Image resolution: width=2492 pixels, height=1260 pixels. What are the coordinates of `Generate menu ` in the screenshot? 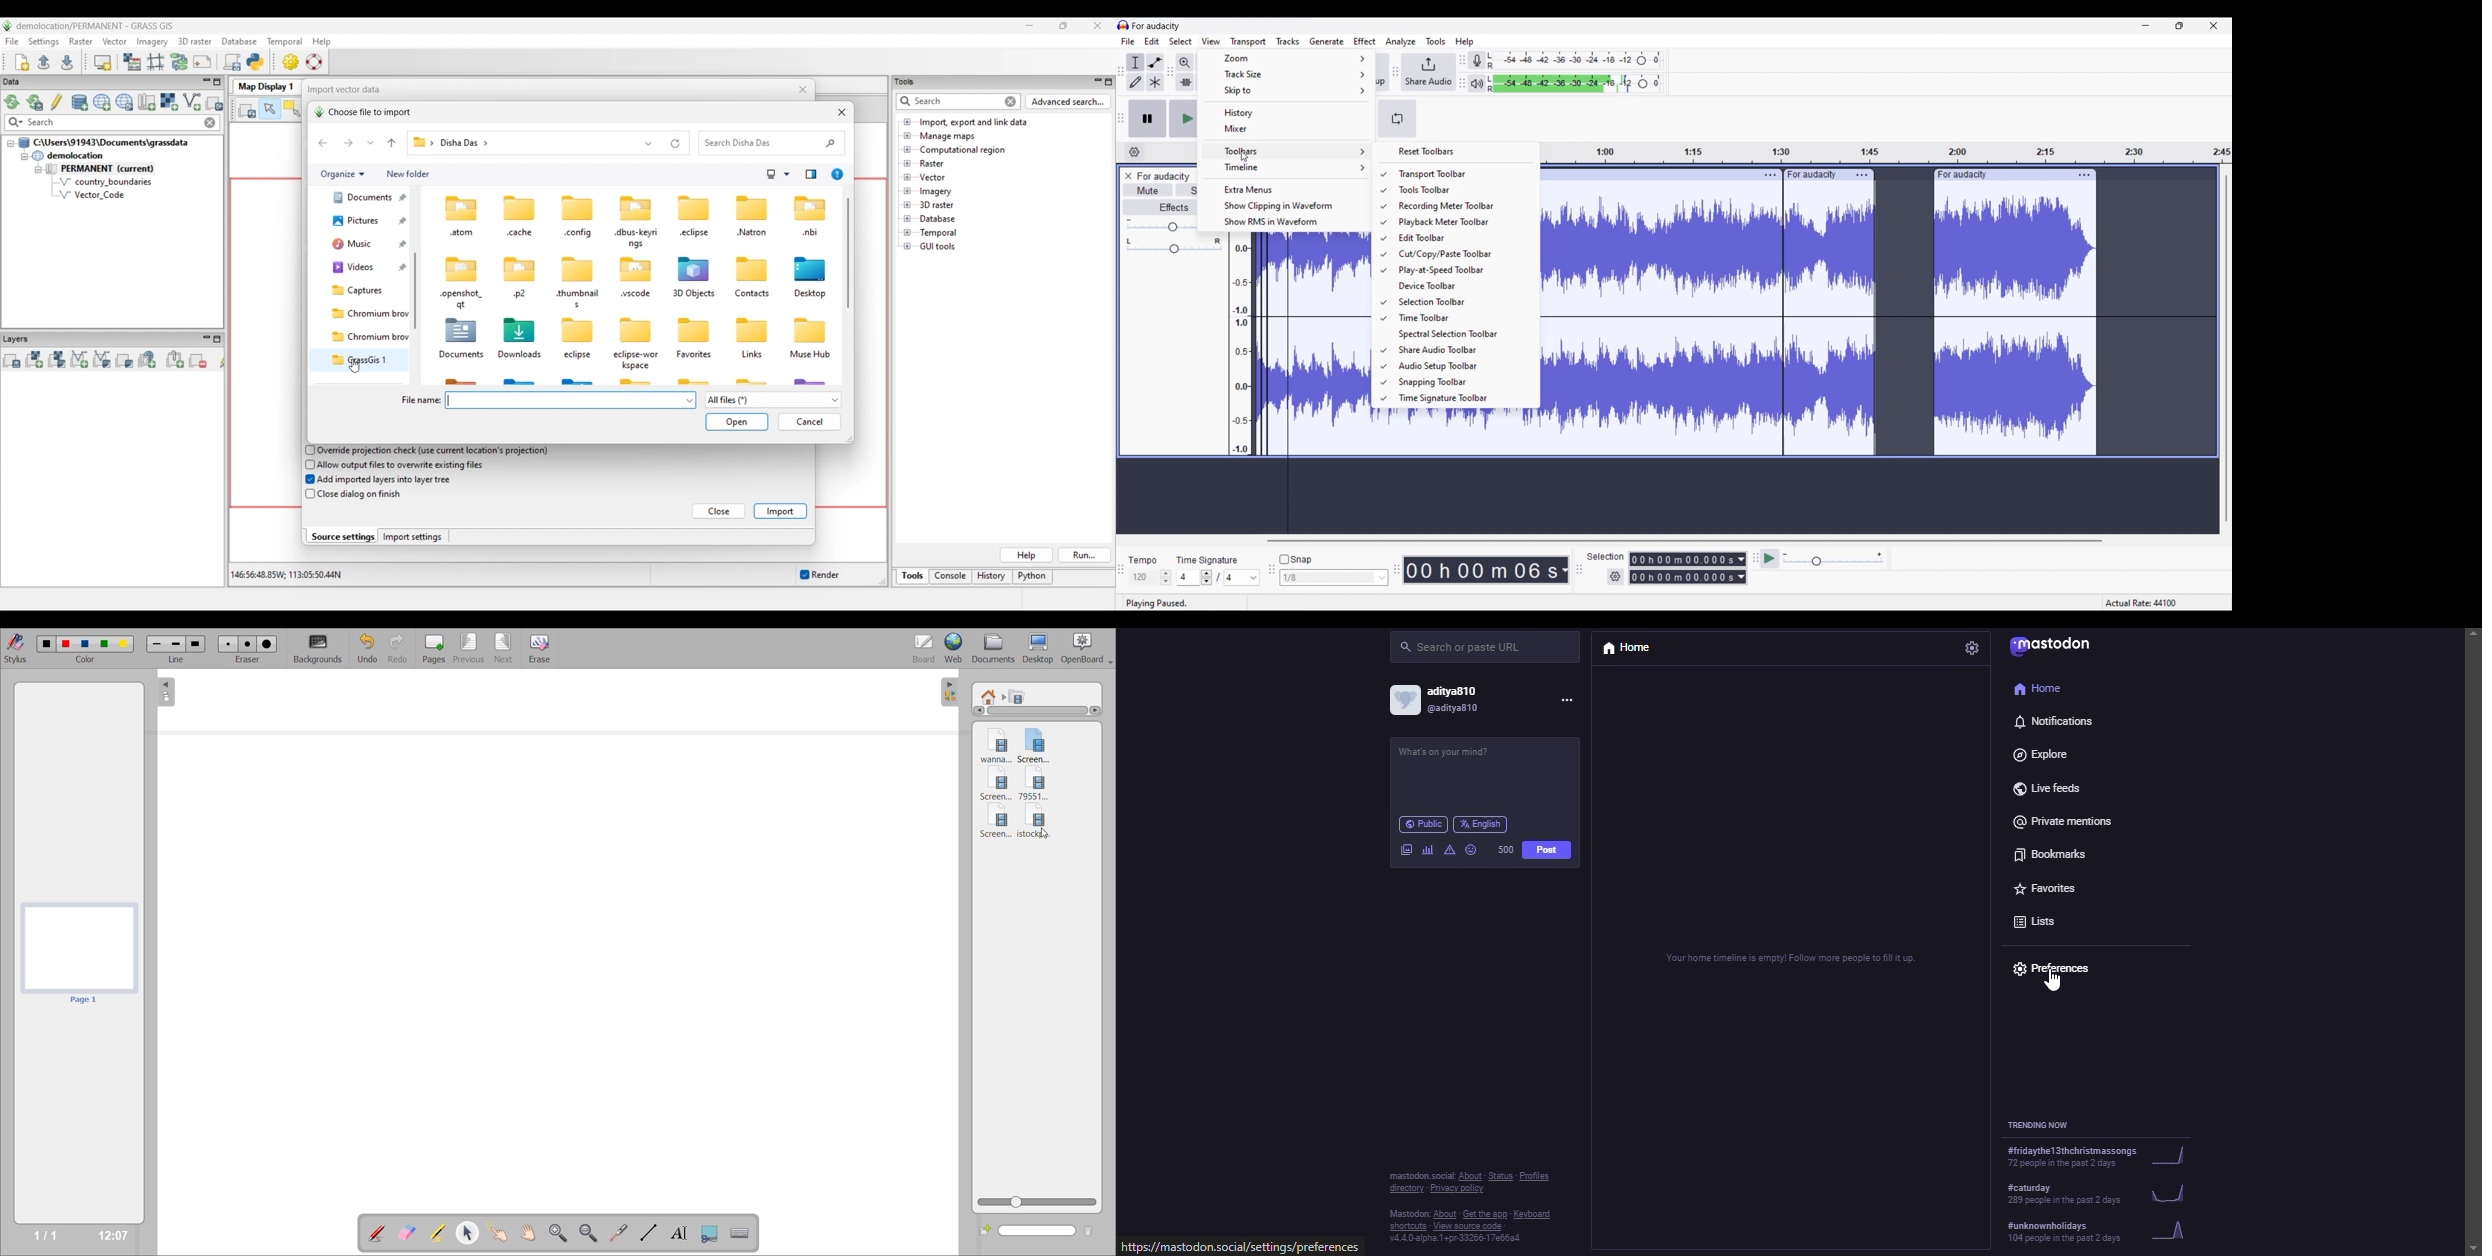 It's located at (1327, 42).